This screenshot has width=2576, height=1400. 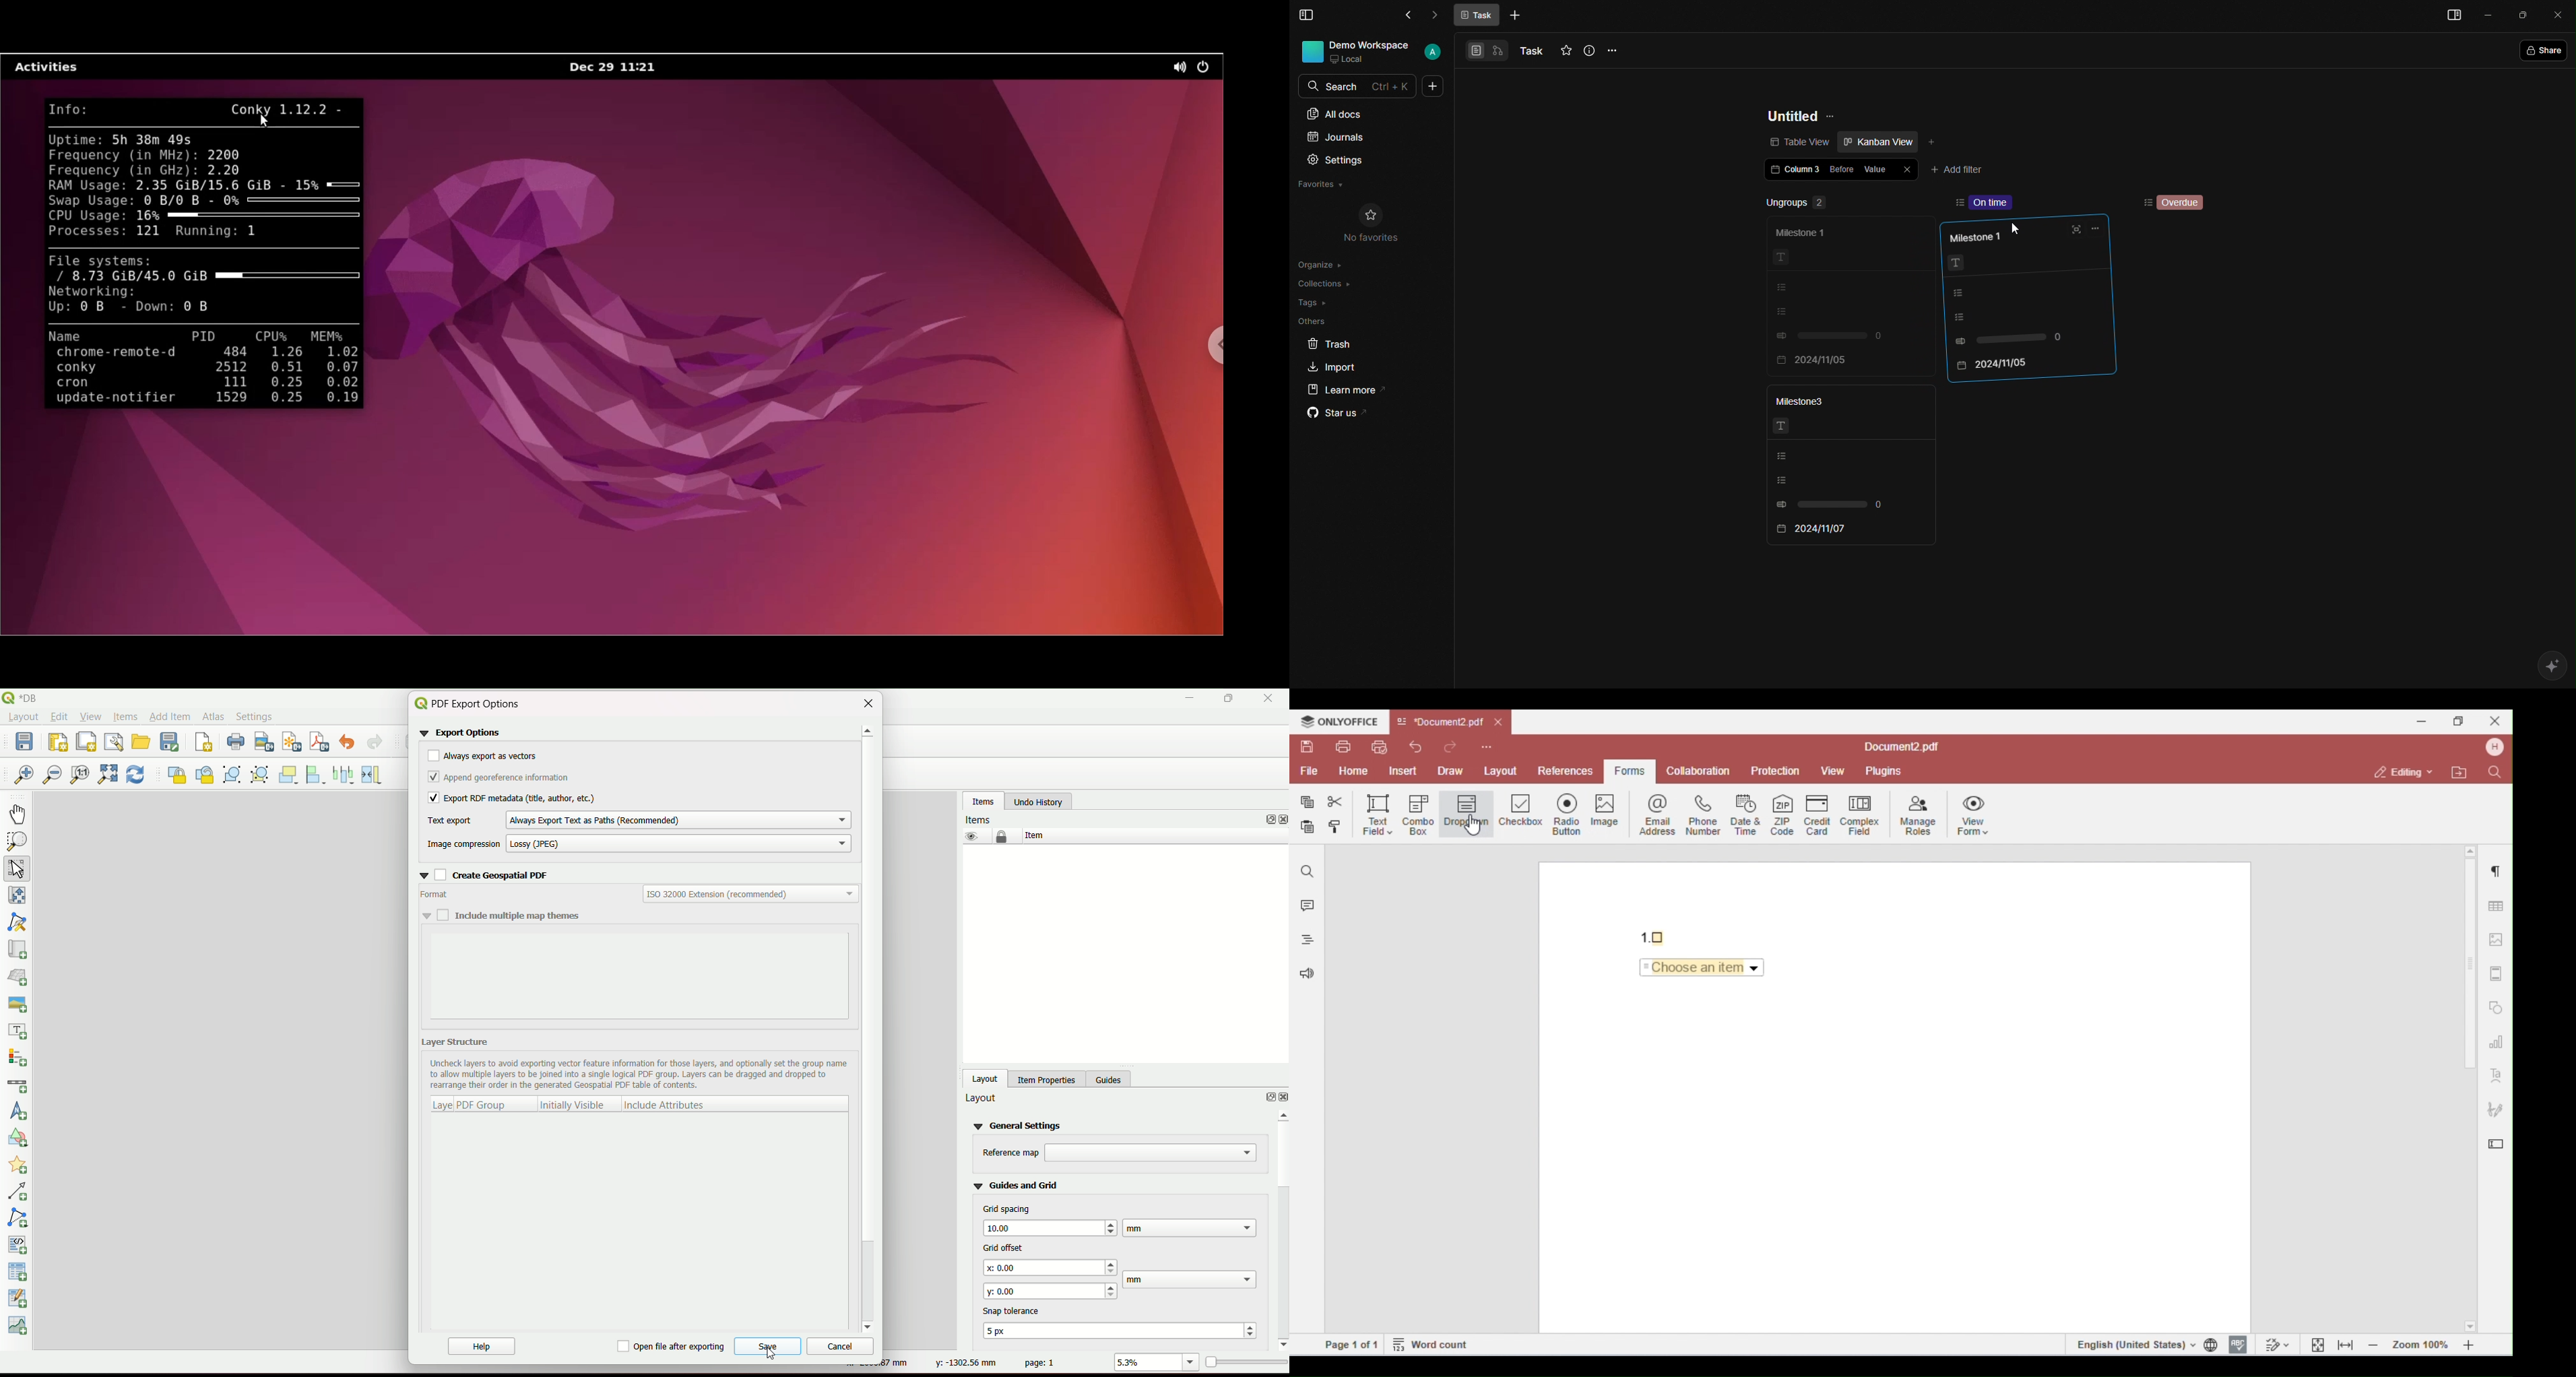 I want to click on add 3D map, so click(x=19, y=976).